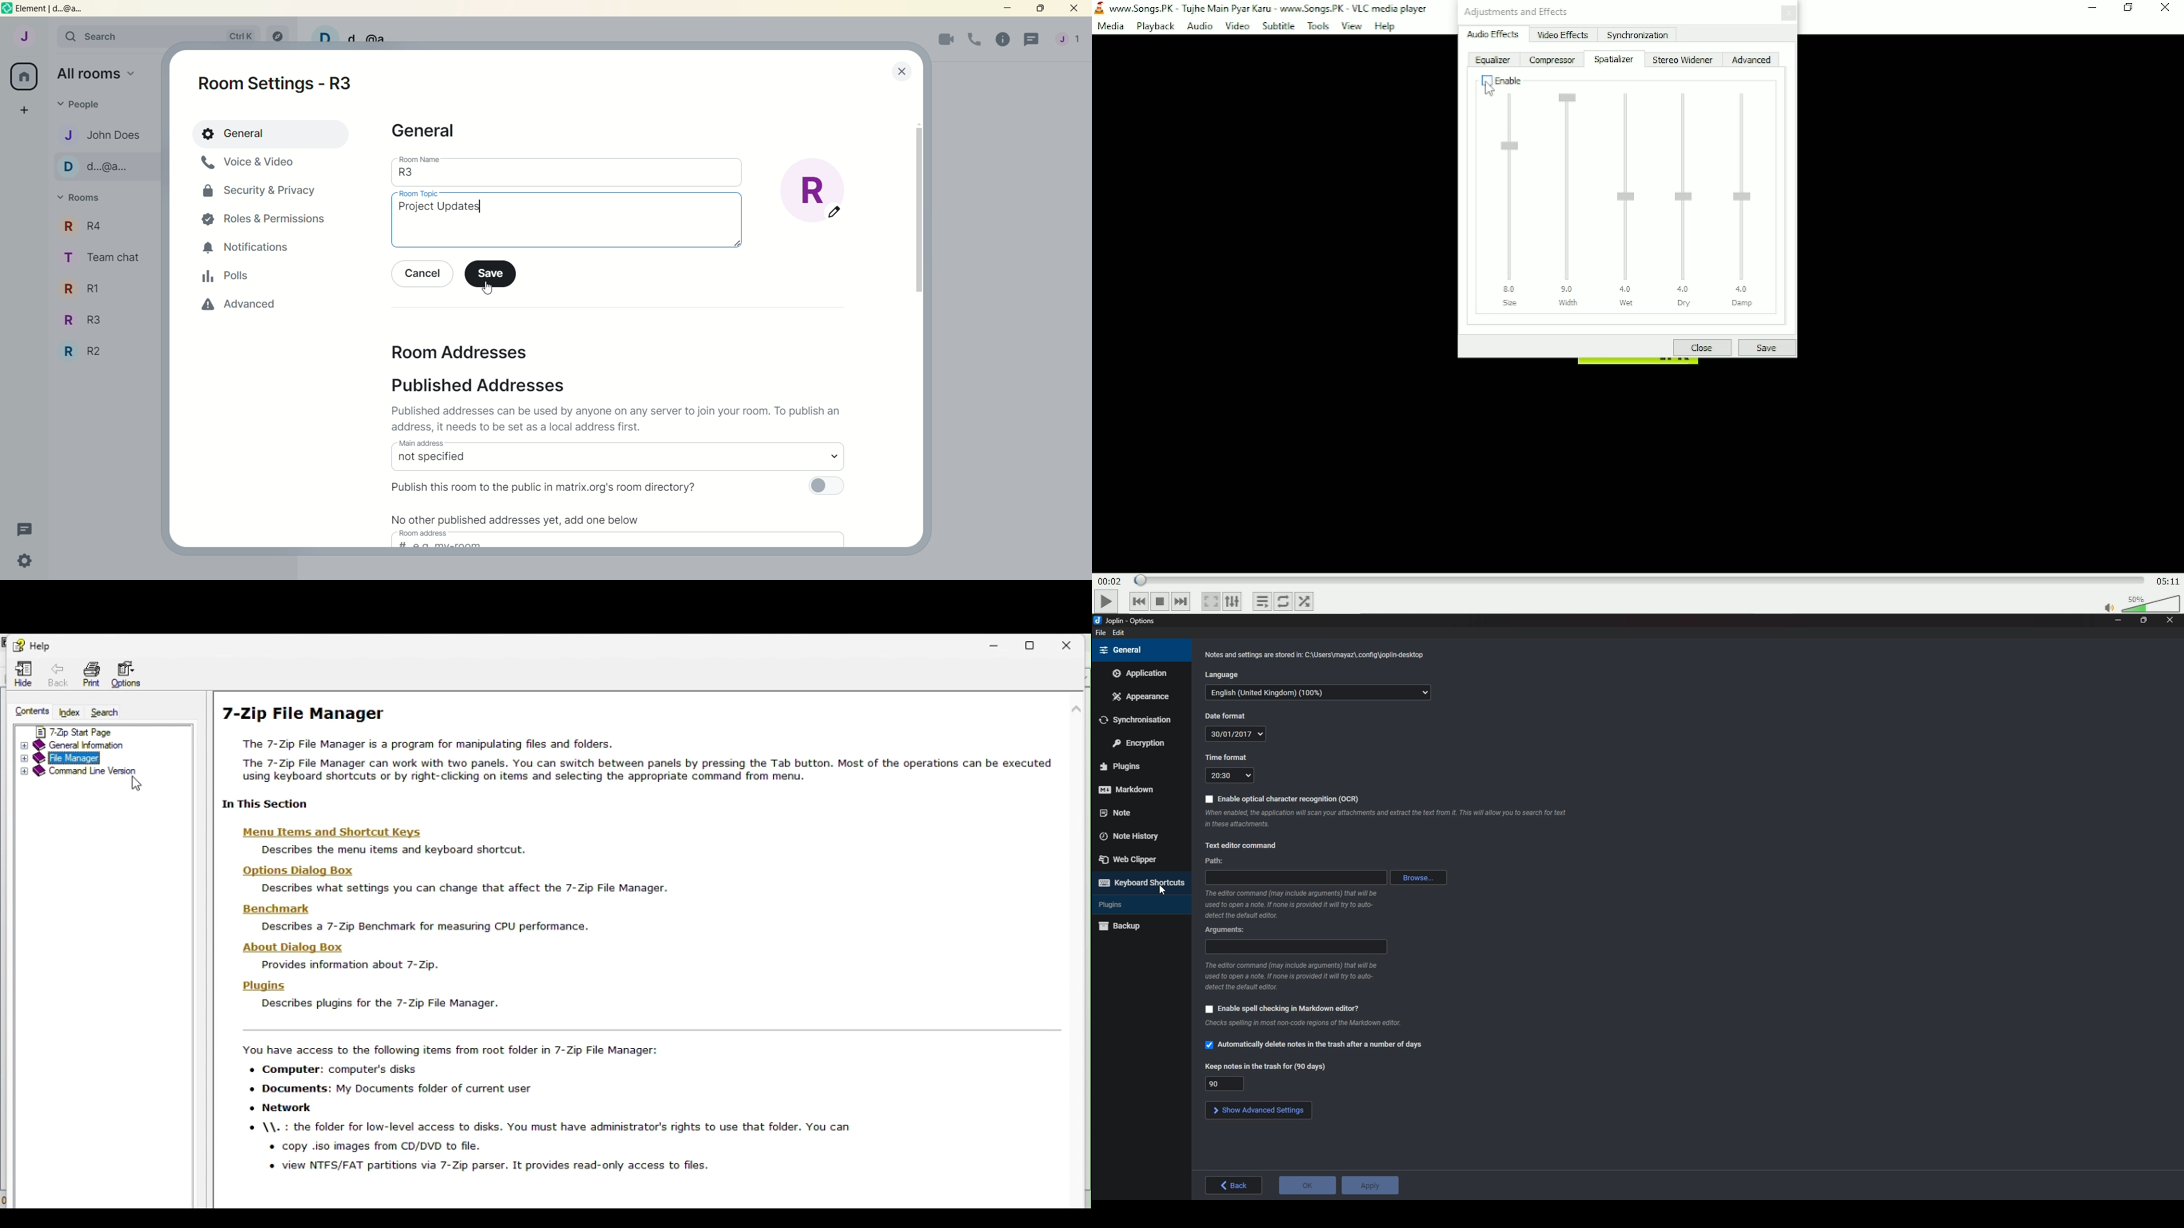  What do you see at coordinates (1106, 602) in the screenshot?
I see `Play` at bounding box center [1106, 602].